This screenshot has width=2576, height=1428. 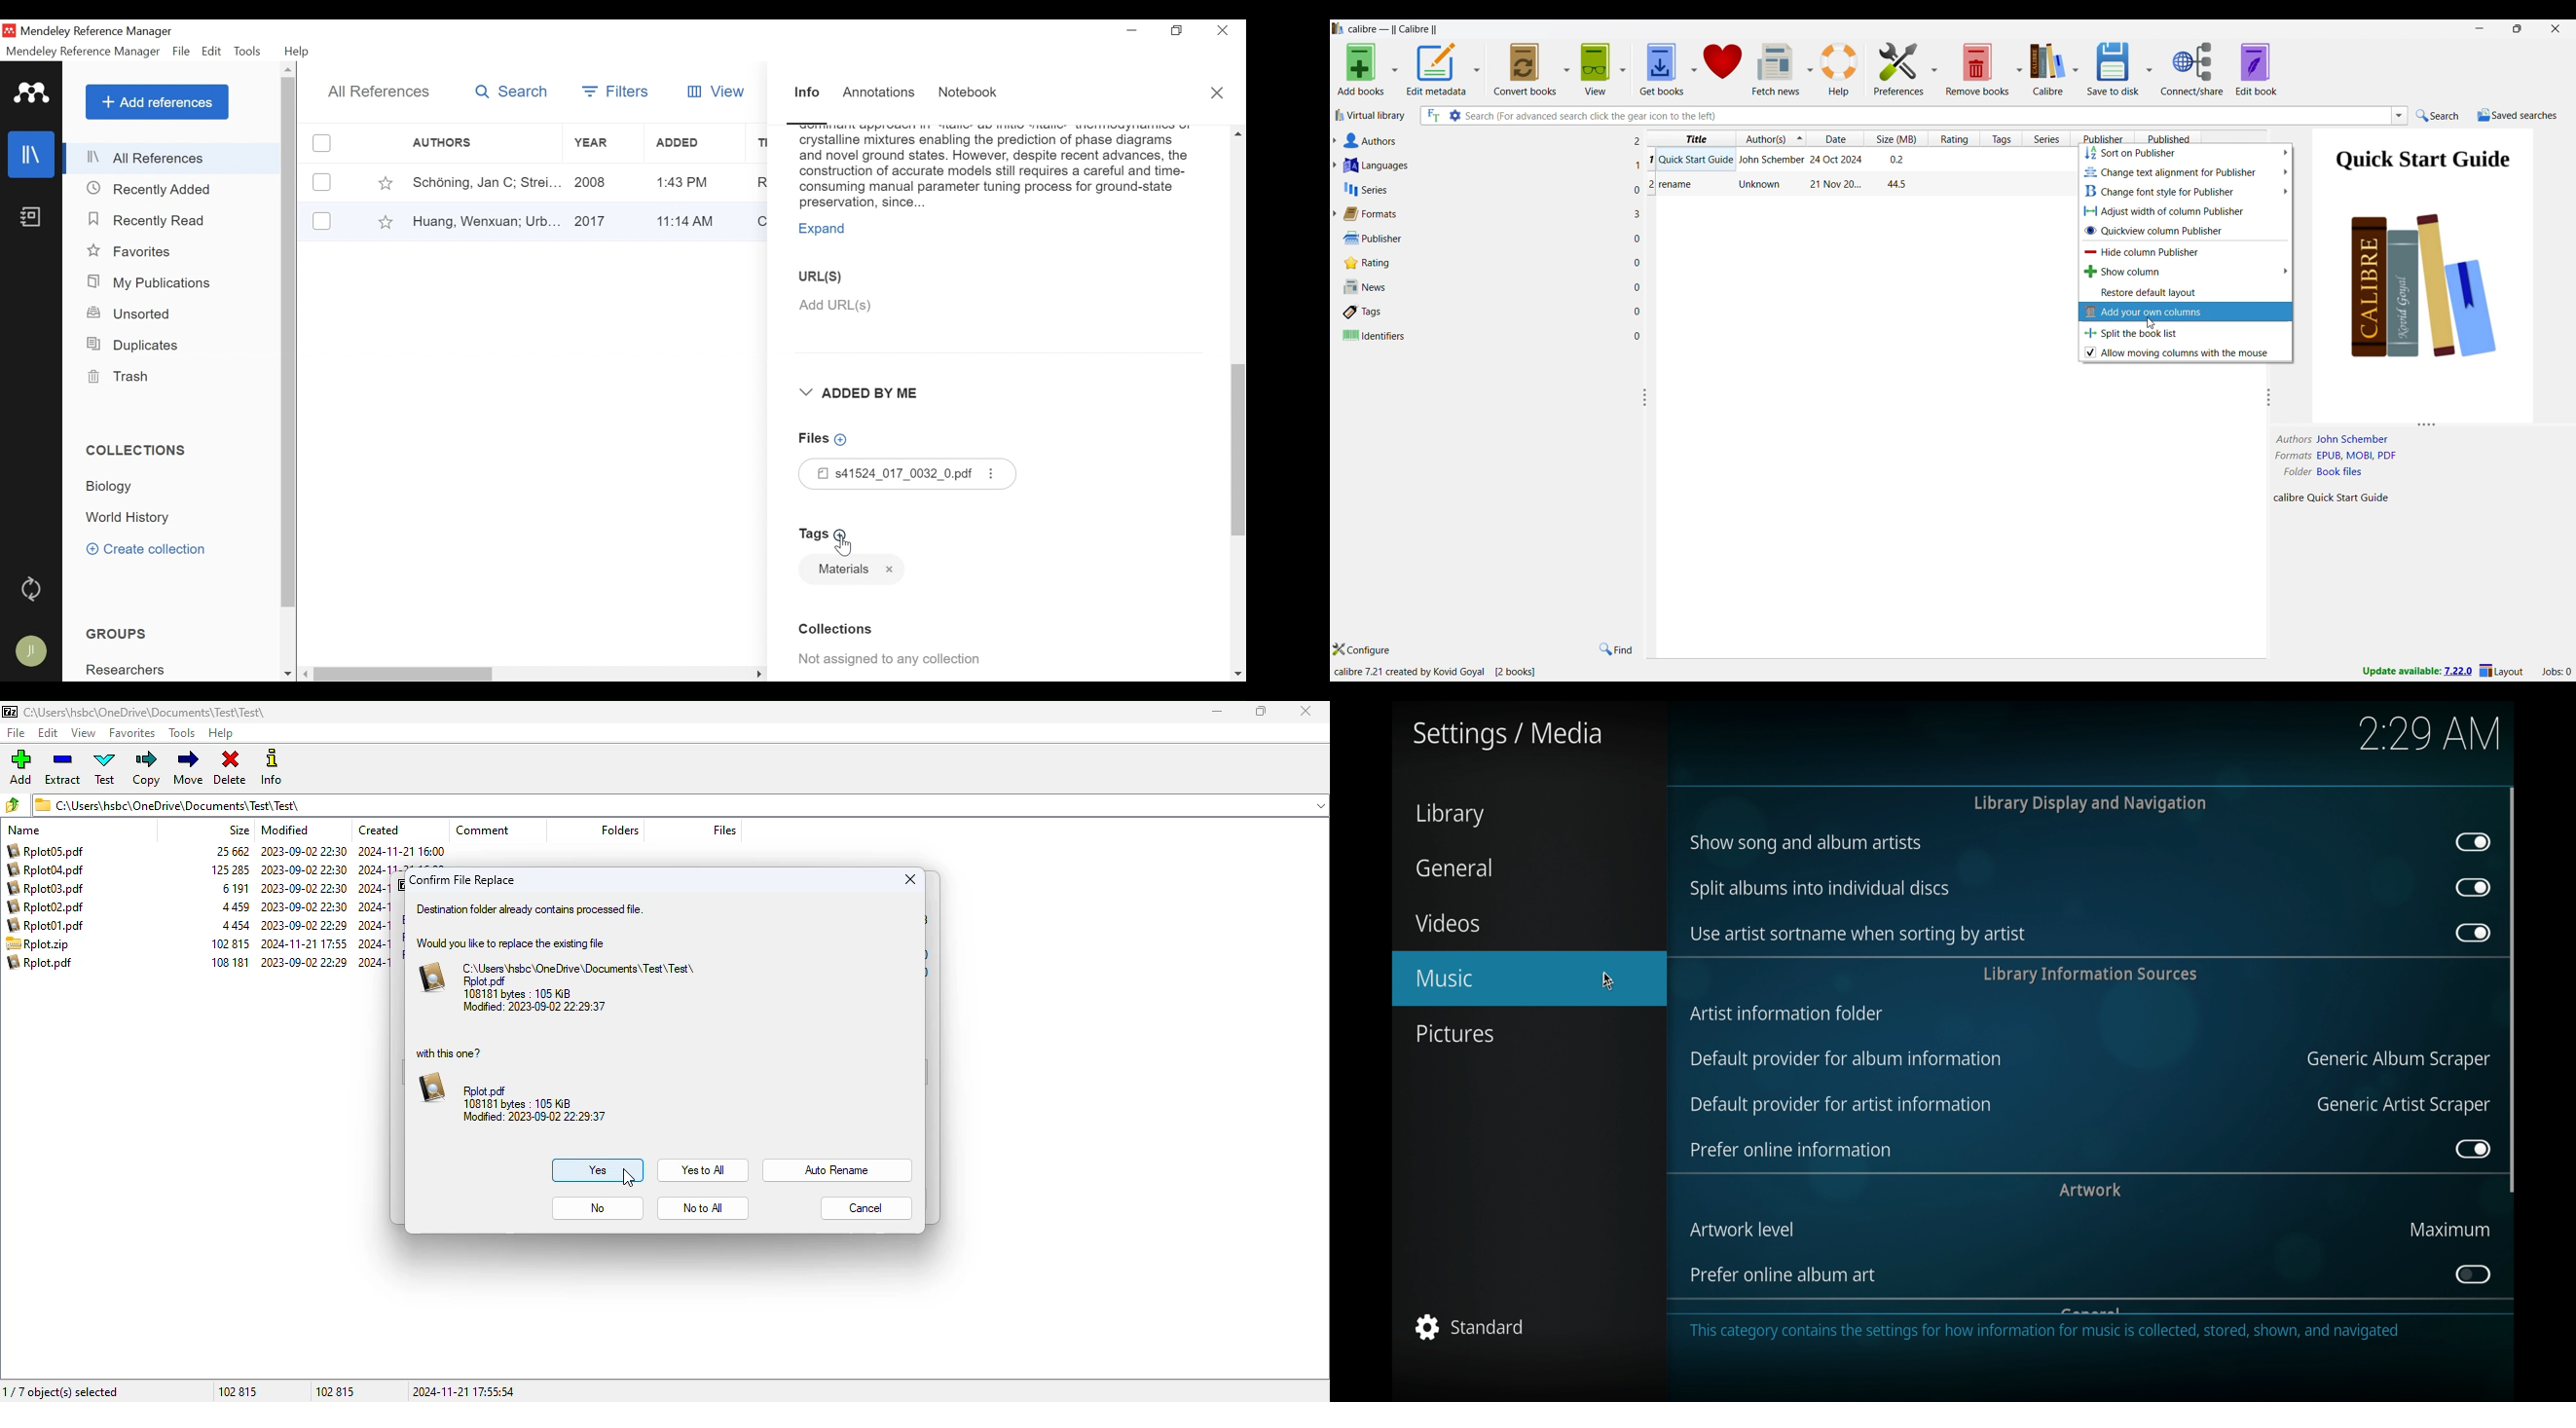 I want to click on files, so click(x=724, y=830).